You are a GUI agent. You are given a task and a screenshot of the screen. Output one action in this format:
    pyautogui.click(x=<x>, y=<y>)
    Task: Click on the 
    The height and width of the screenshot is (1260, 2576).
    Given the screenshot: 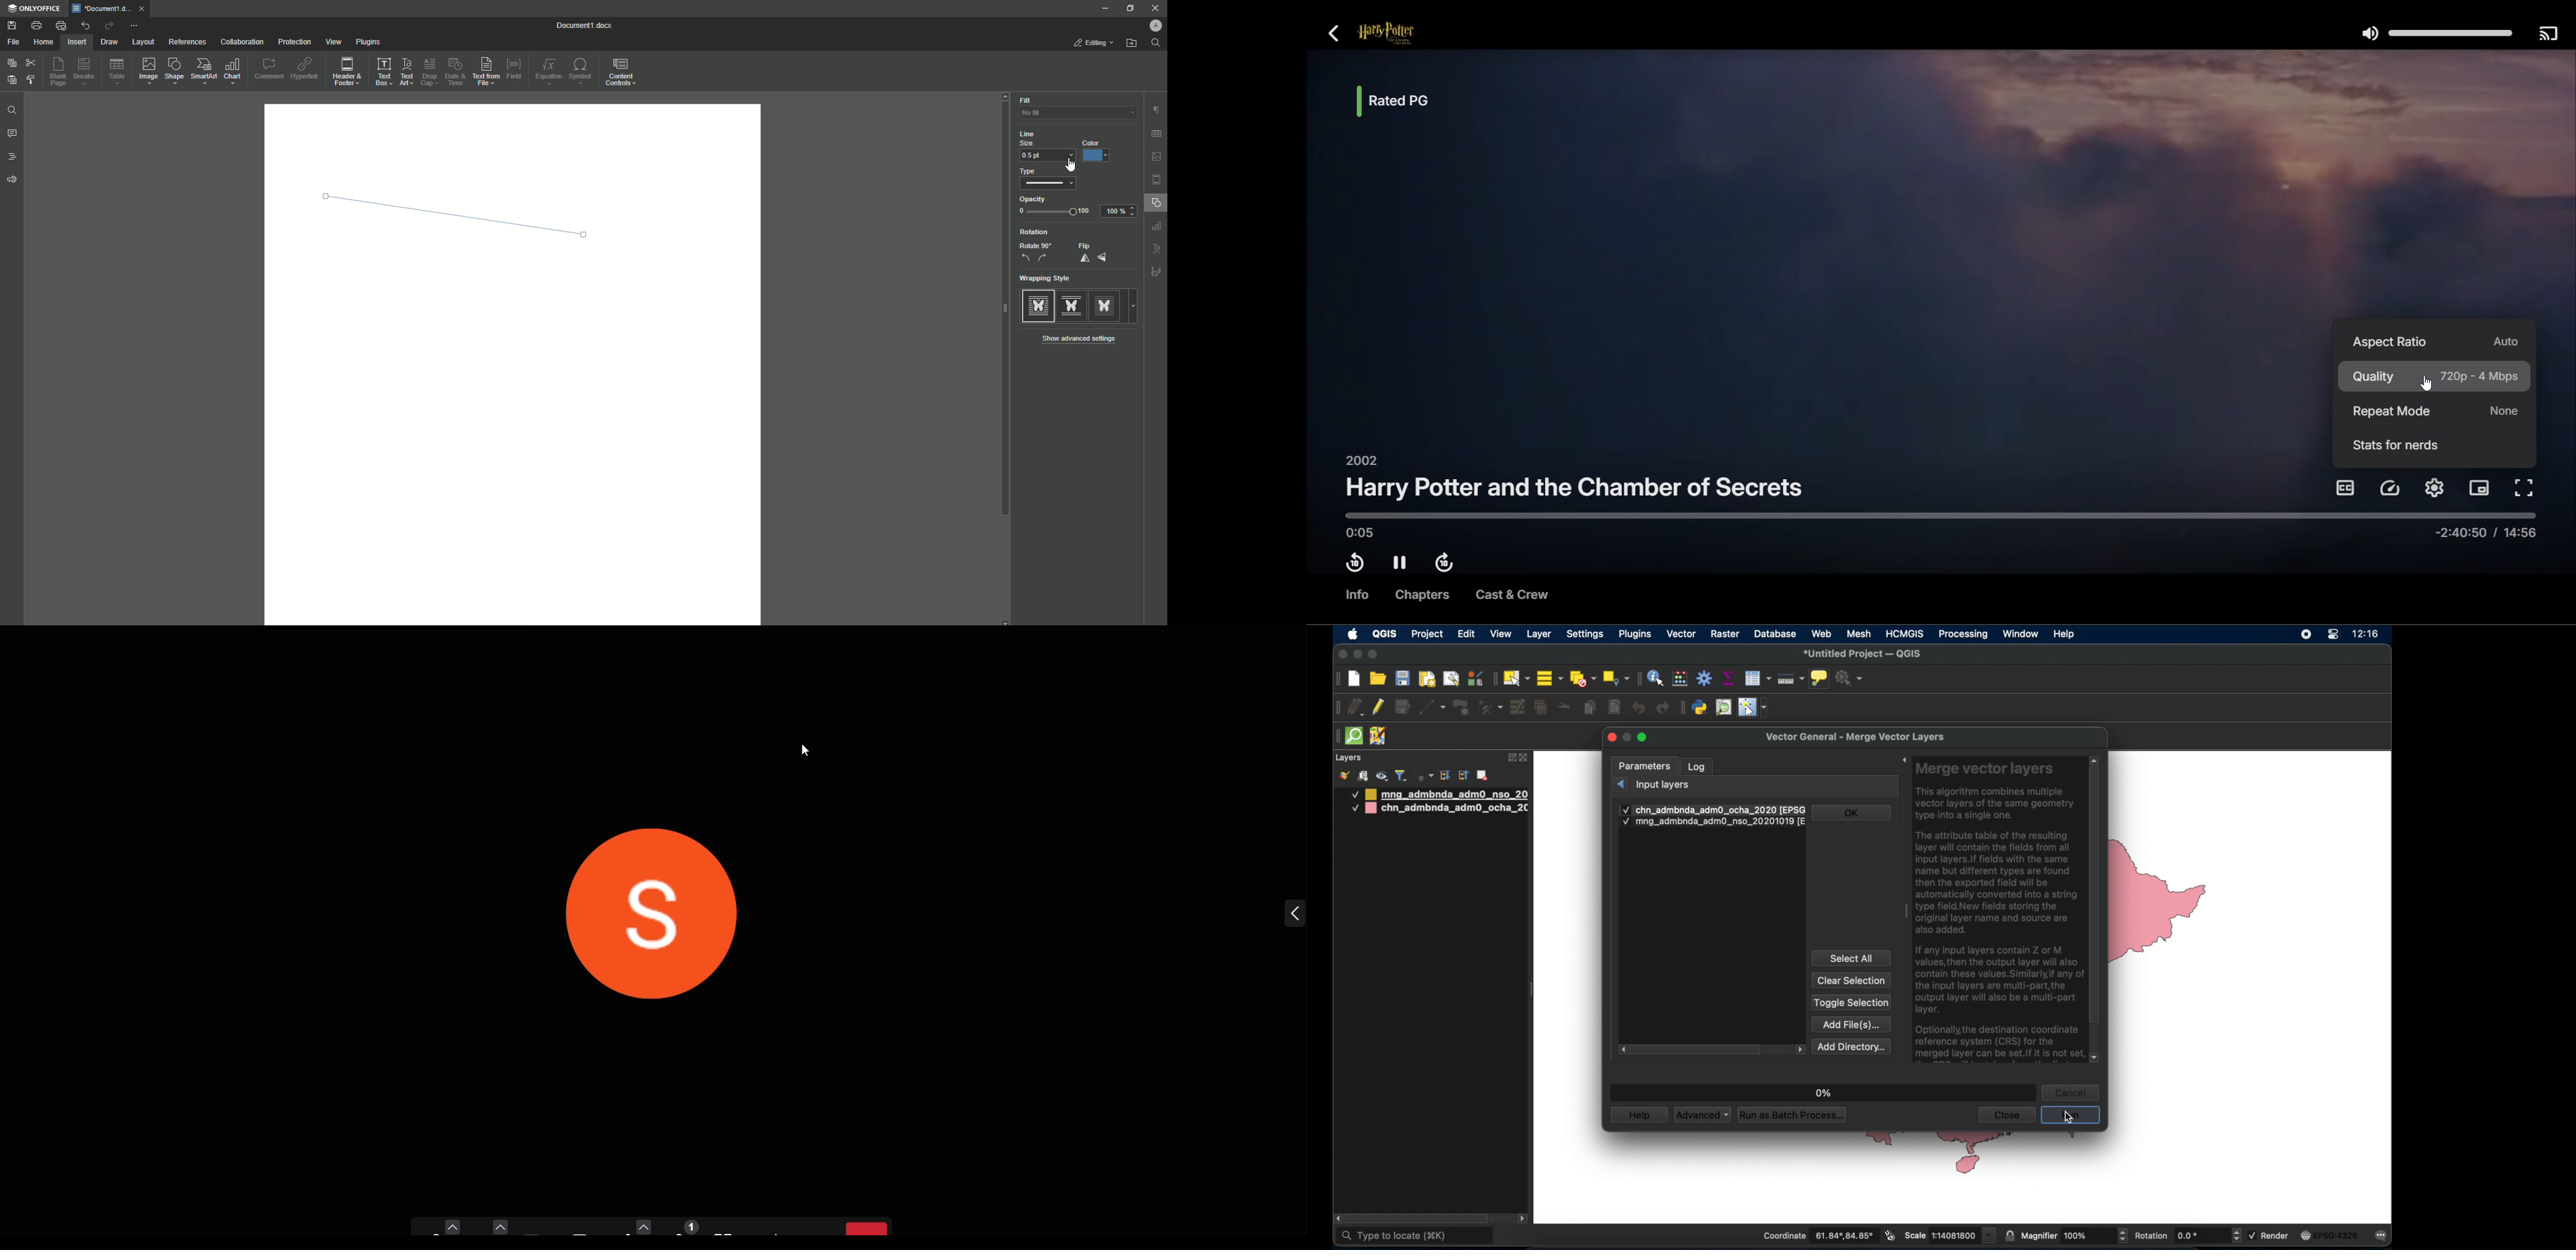 What is the action you would take?
    pyautogui.click(x=1153, y=249)
    